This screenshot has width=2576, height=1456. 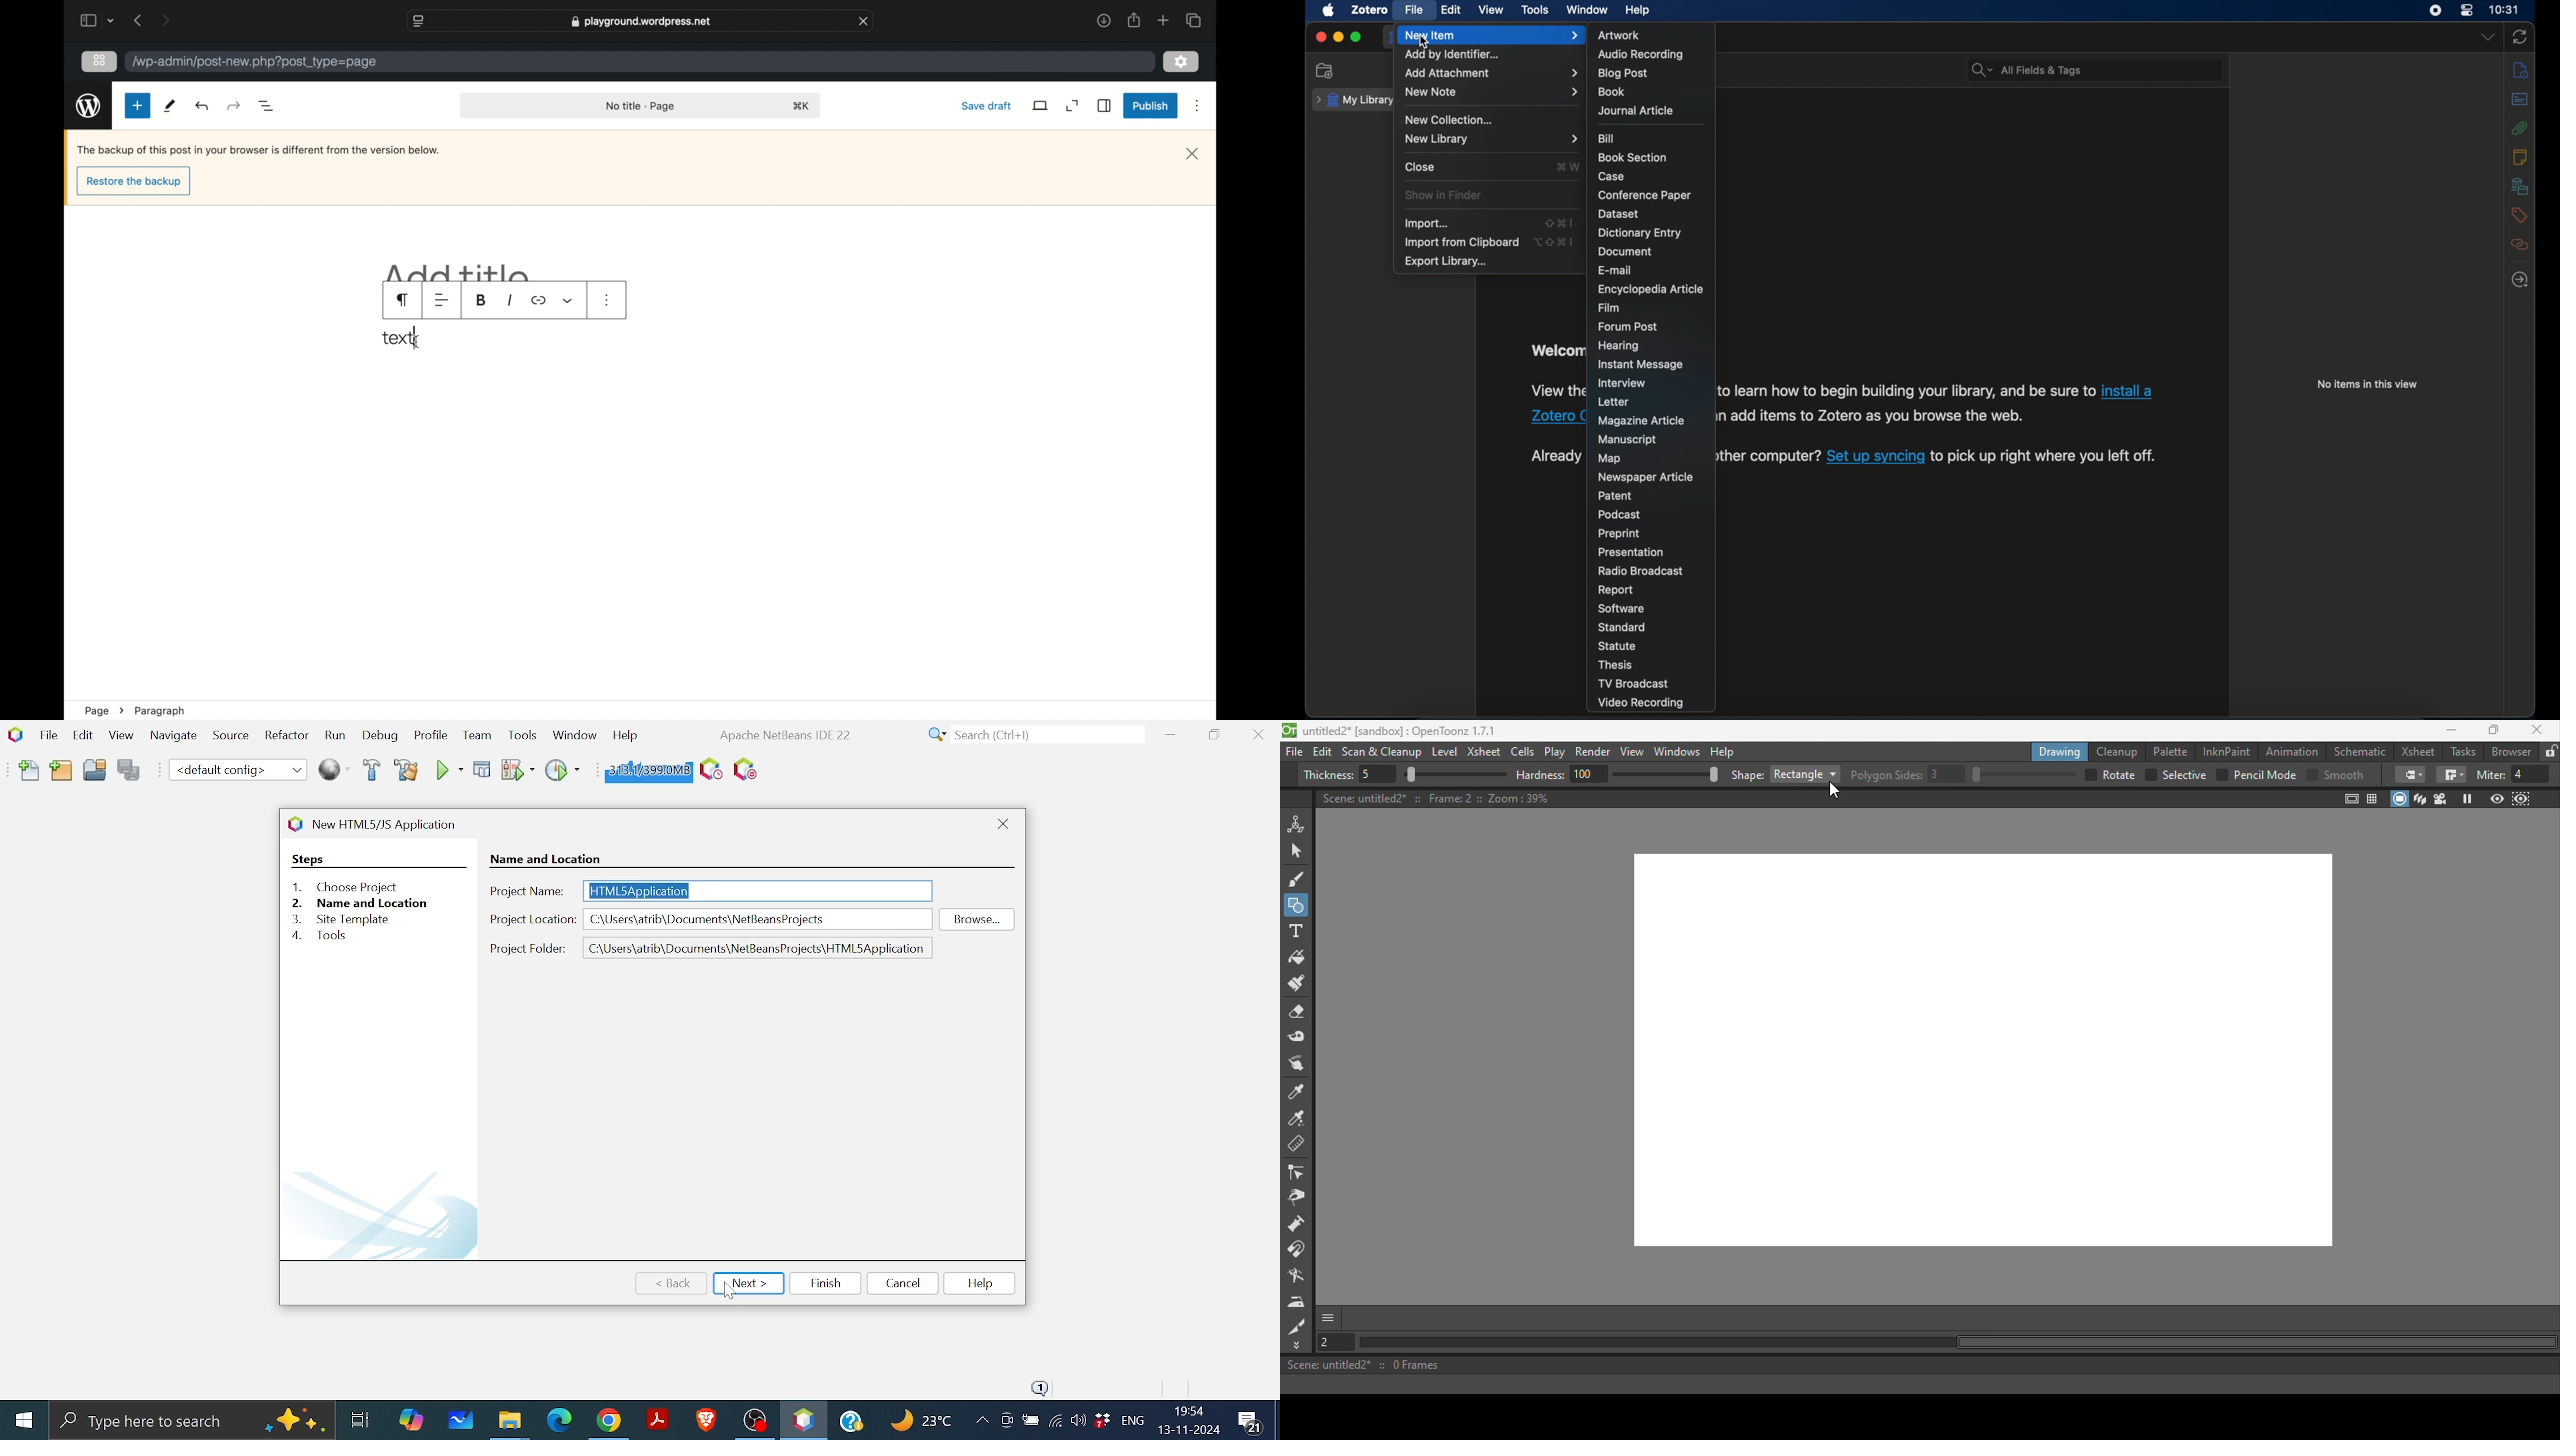 What do you see at coordinates (137, 20) in the screenshot?
I see `previous page` at bounding box center [137, 20].